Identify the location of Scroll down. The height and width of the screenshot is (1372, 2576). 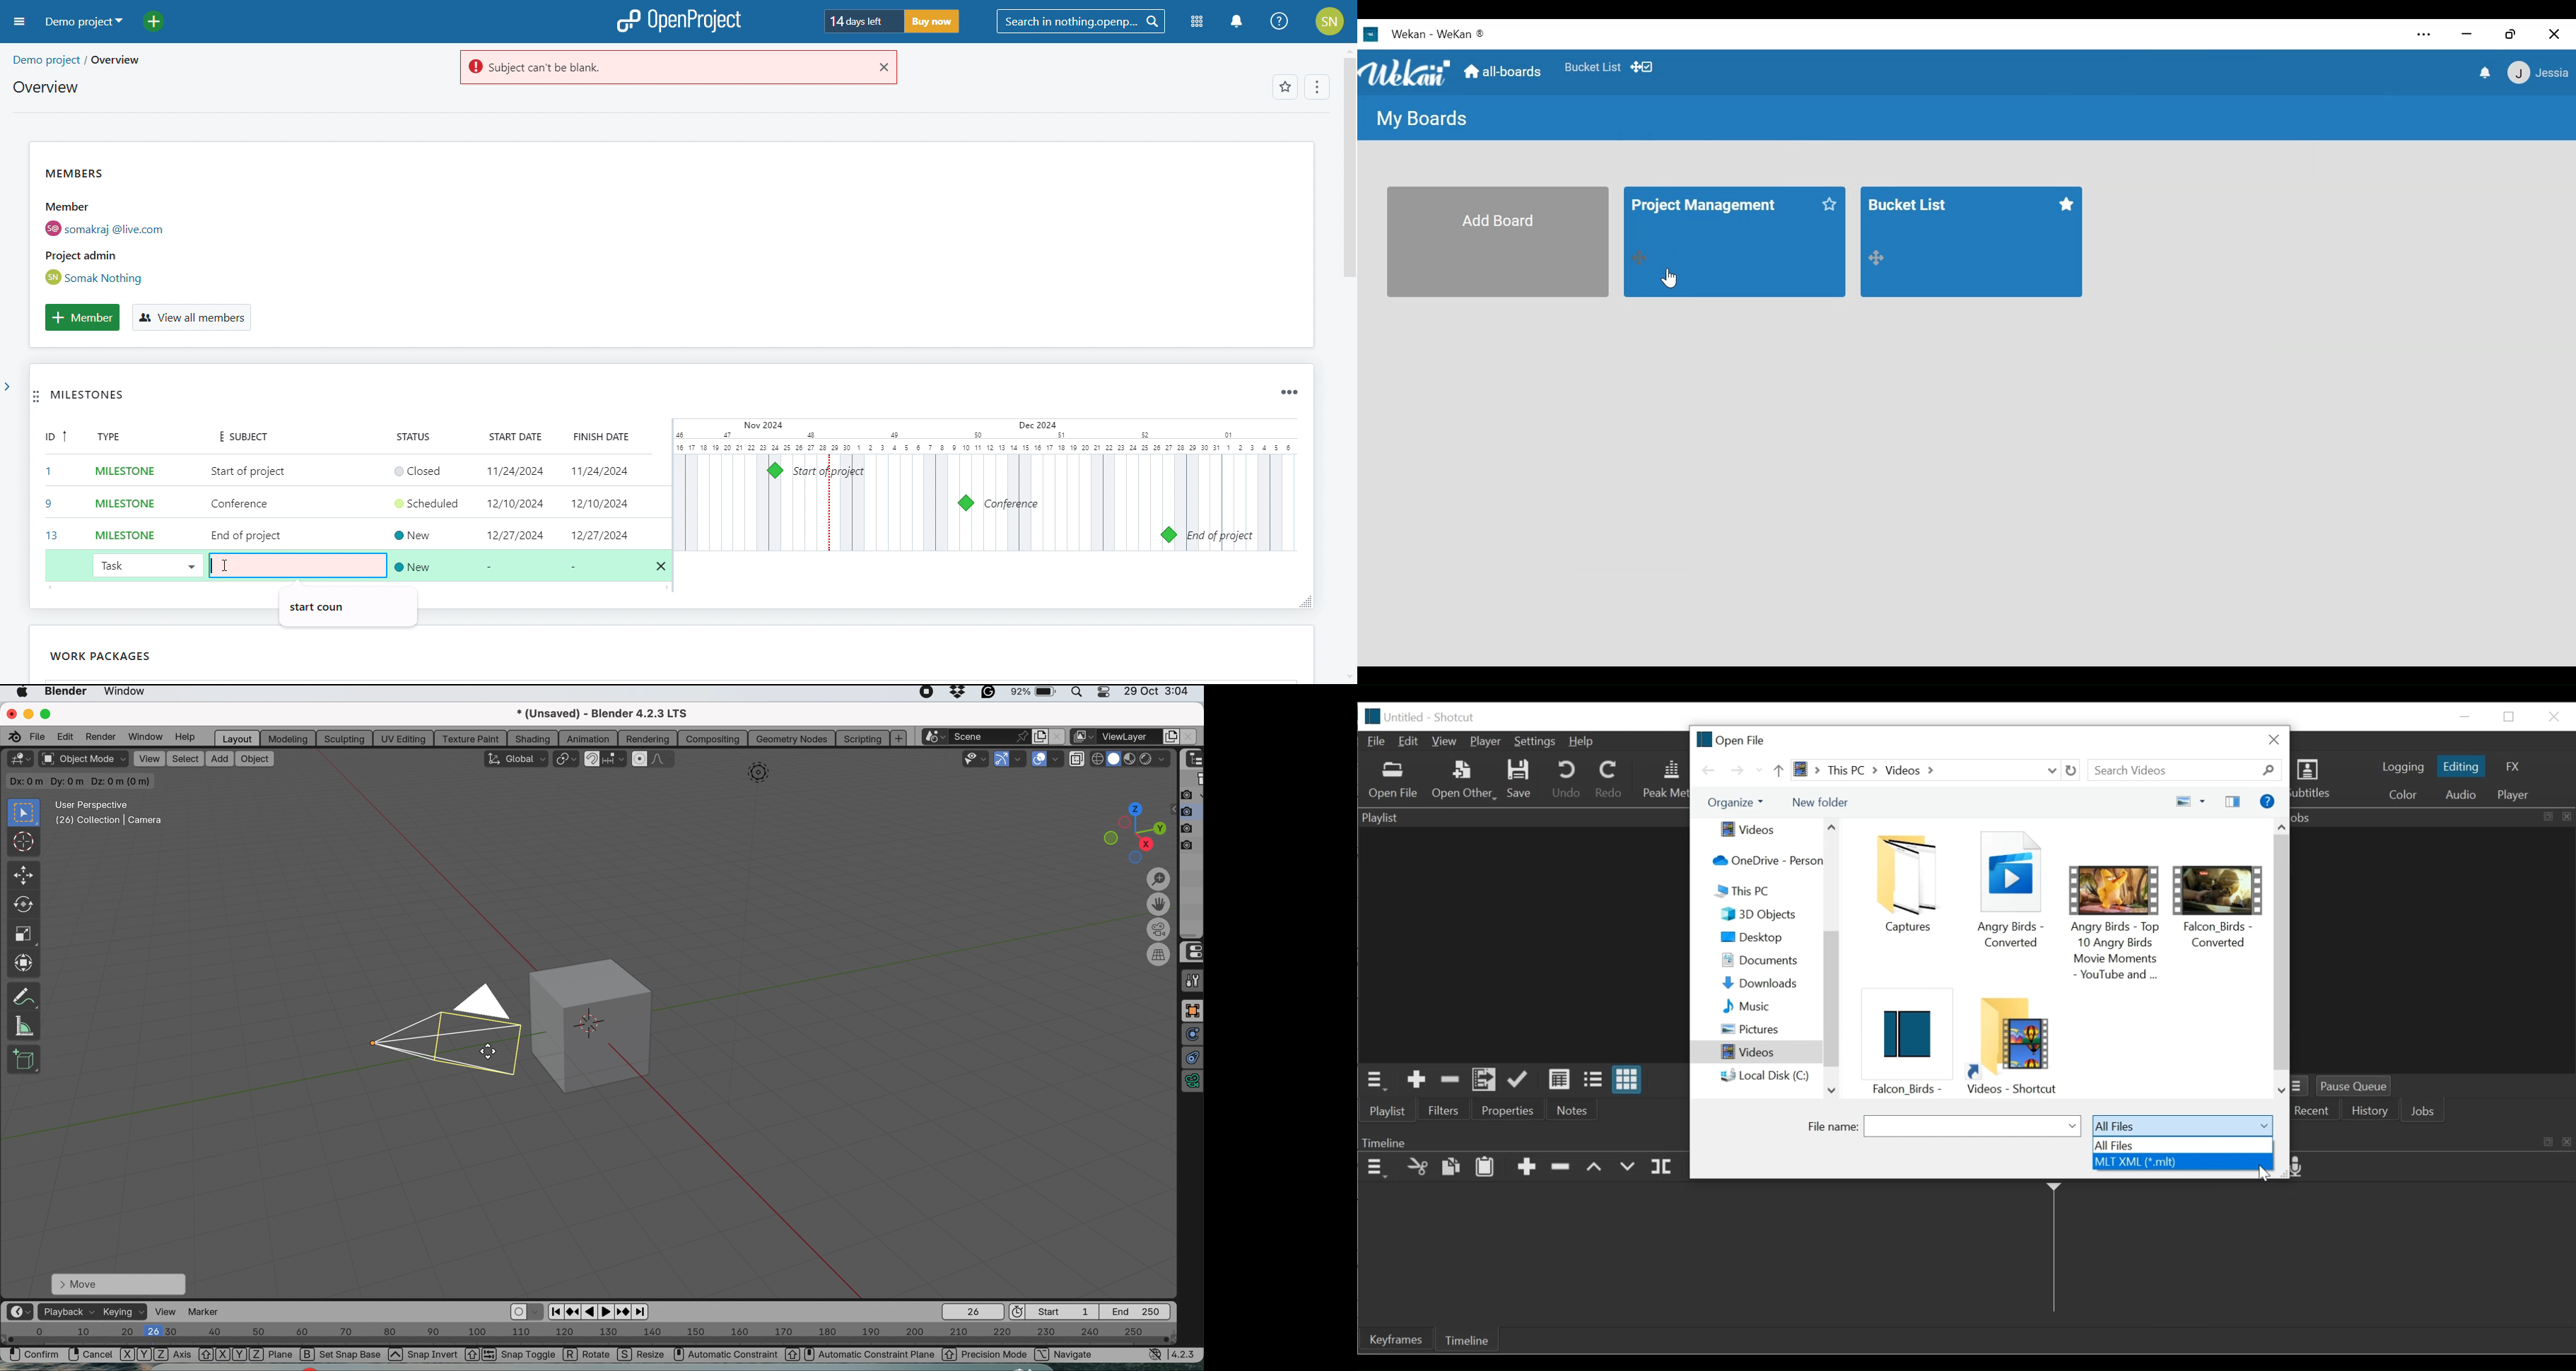
(2282, 1091).